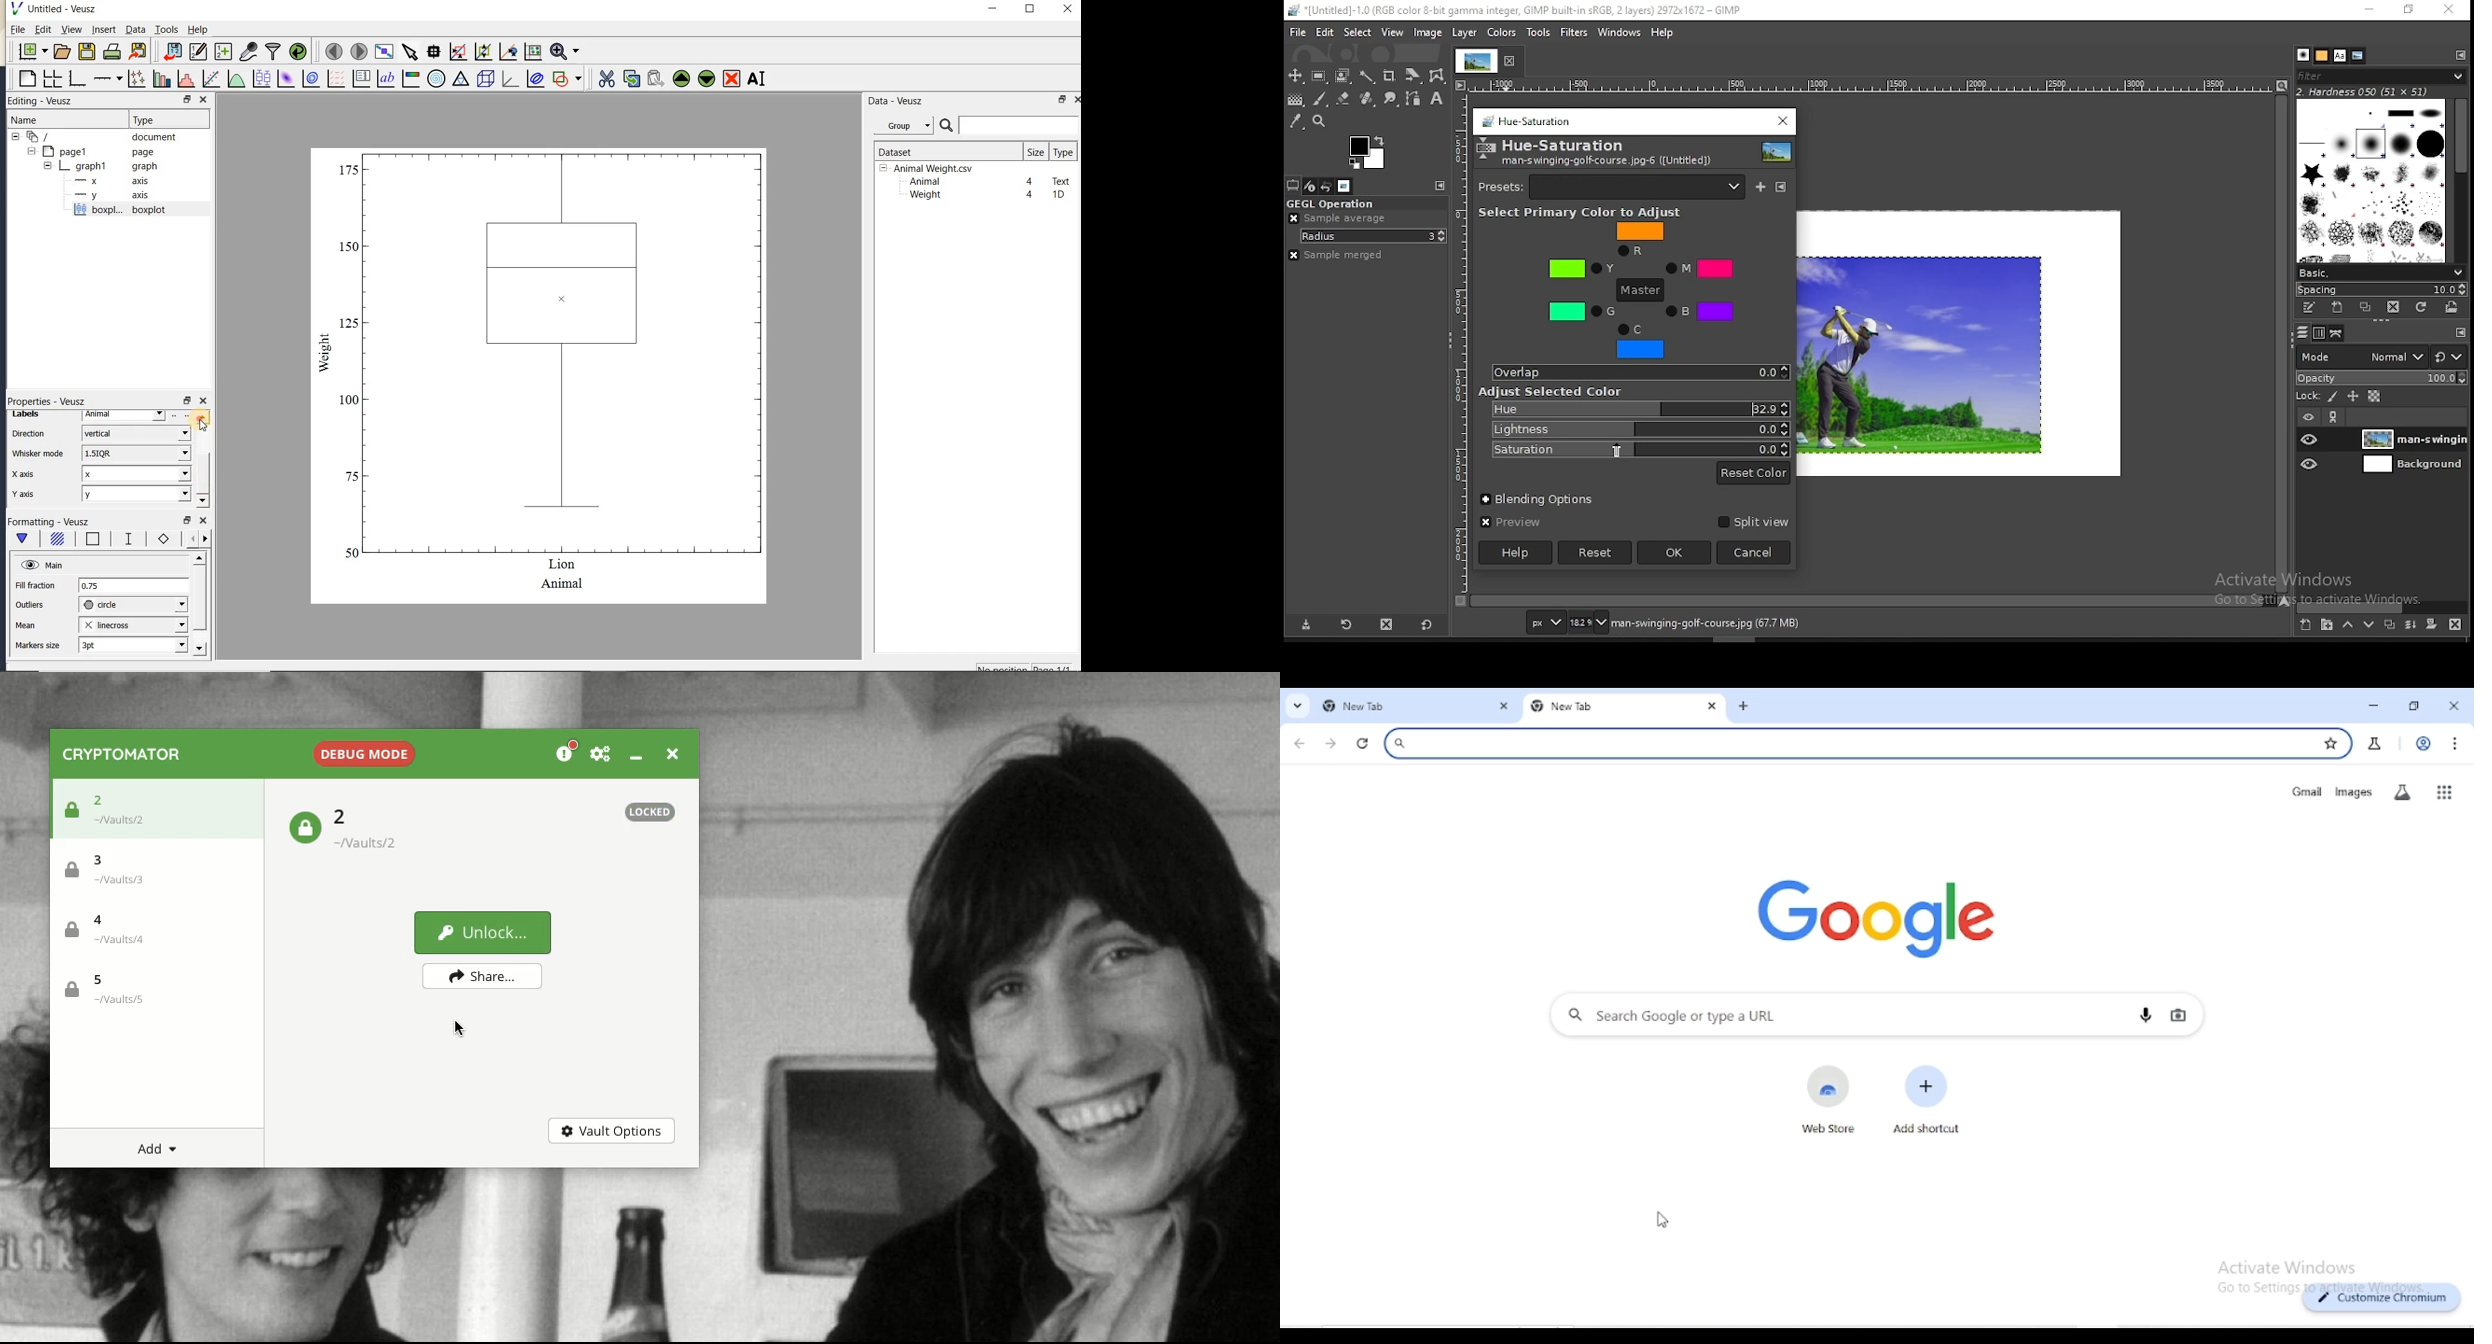  I want to click on device status, so click(1312, 186).